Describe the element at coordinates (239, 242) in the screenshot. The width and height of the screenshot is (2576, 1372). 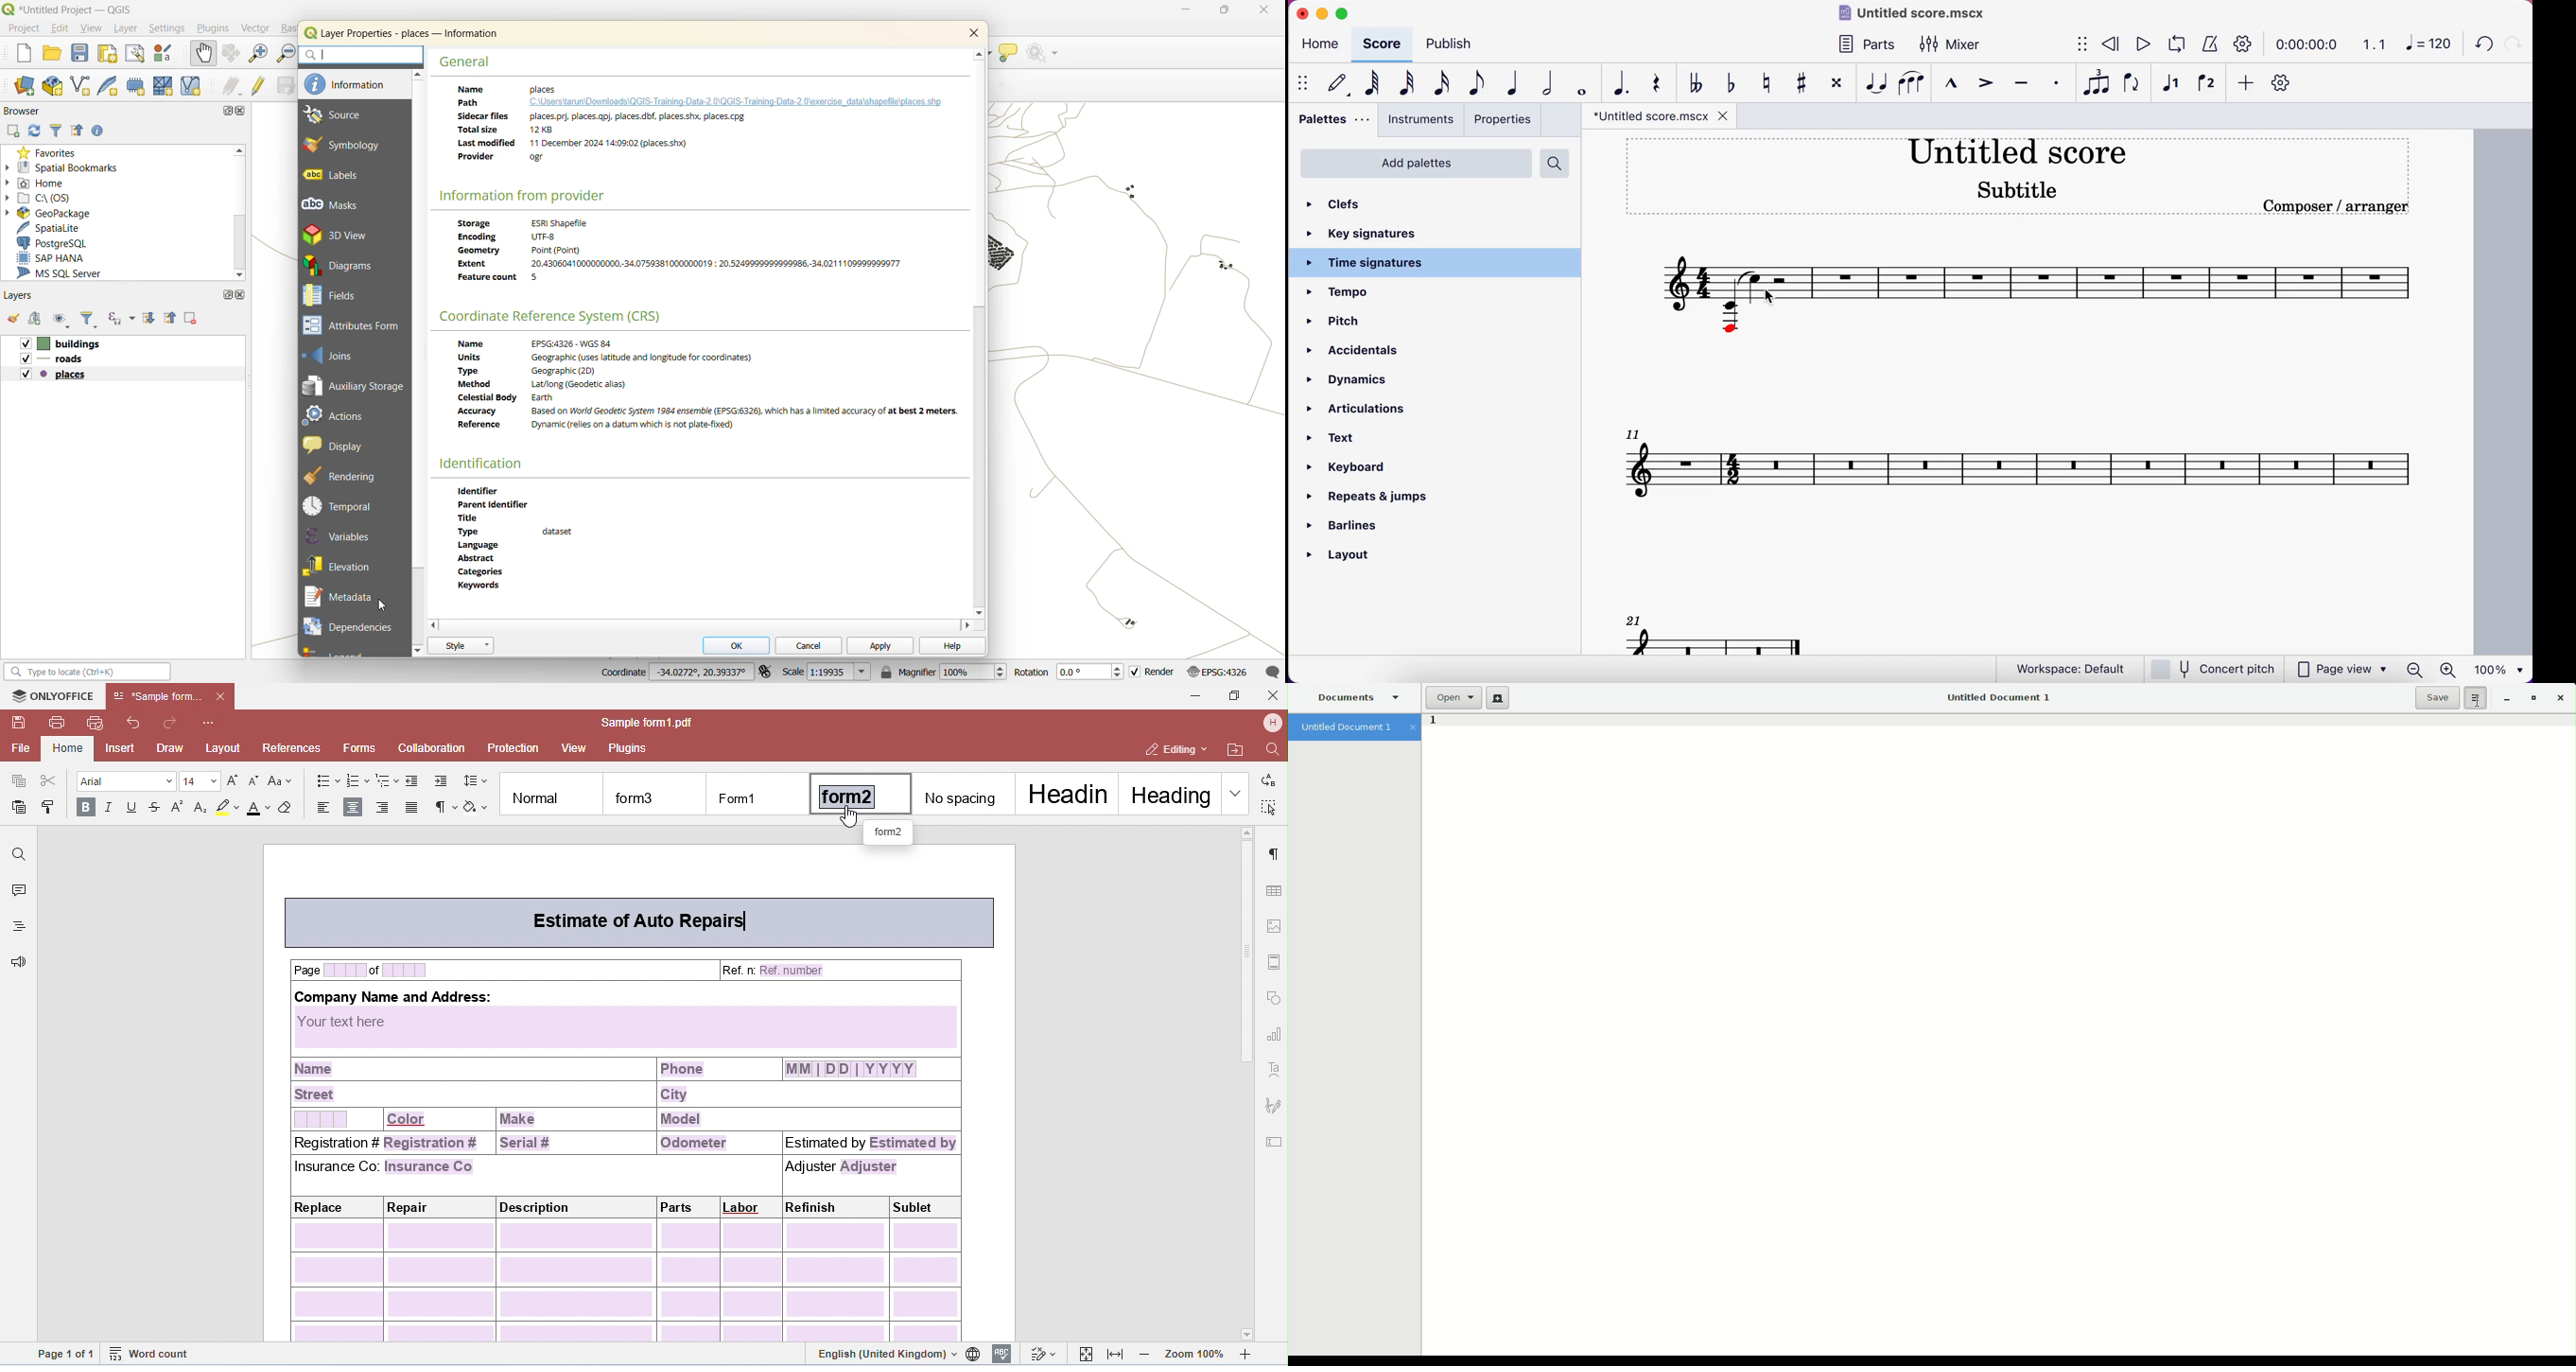
I see `scroll bar` at that location.